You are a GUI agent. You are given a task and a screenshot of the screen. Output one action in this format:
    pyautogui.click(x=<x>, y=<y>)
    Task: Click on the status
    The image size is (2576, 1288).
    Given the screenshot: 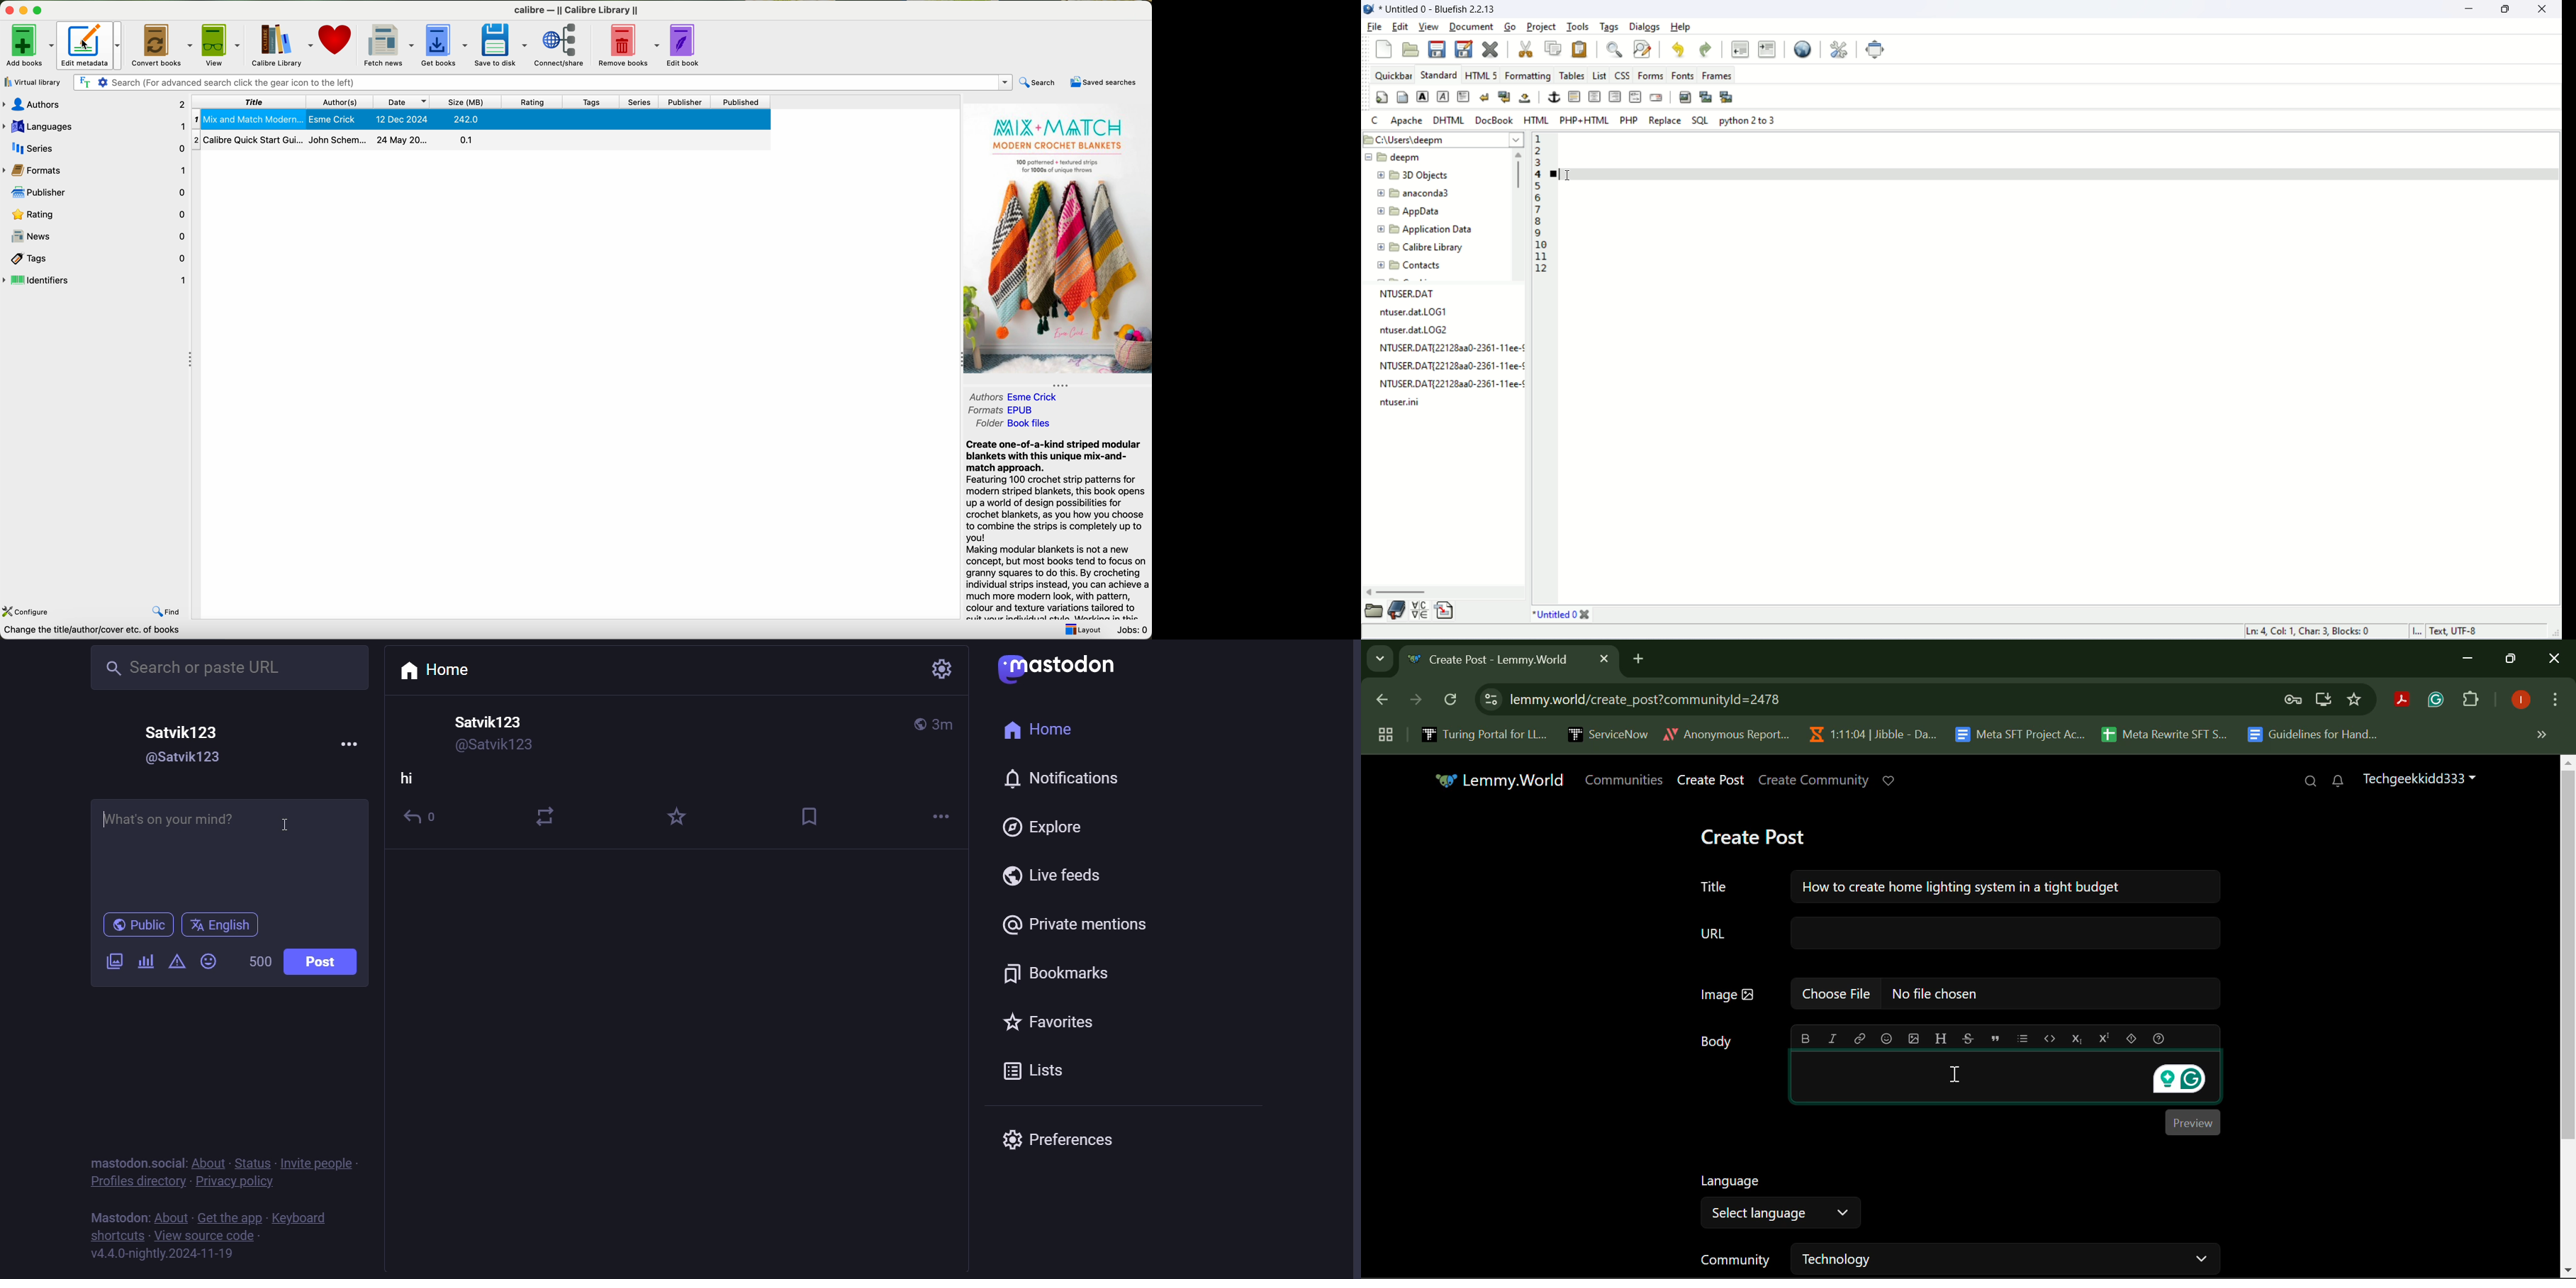 What is the action you would take?
    pyautogui.click(x=252, y=1164)
    